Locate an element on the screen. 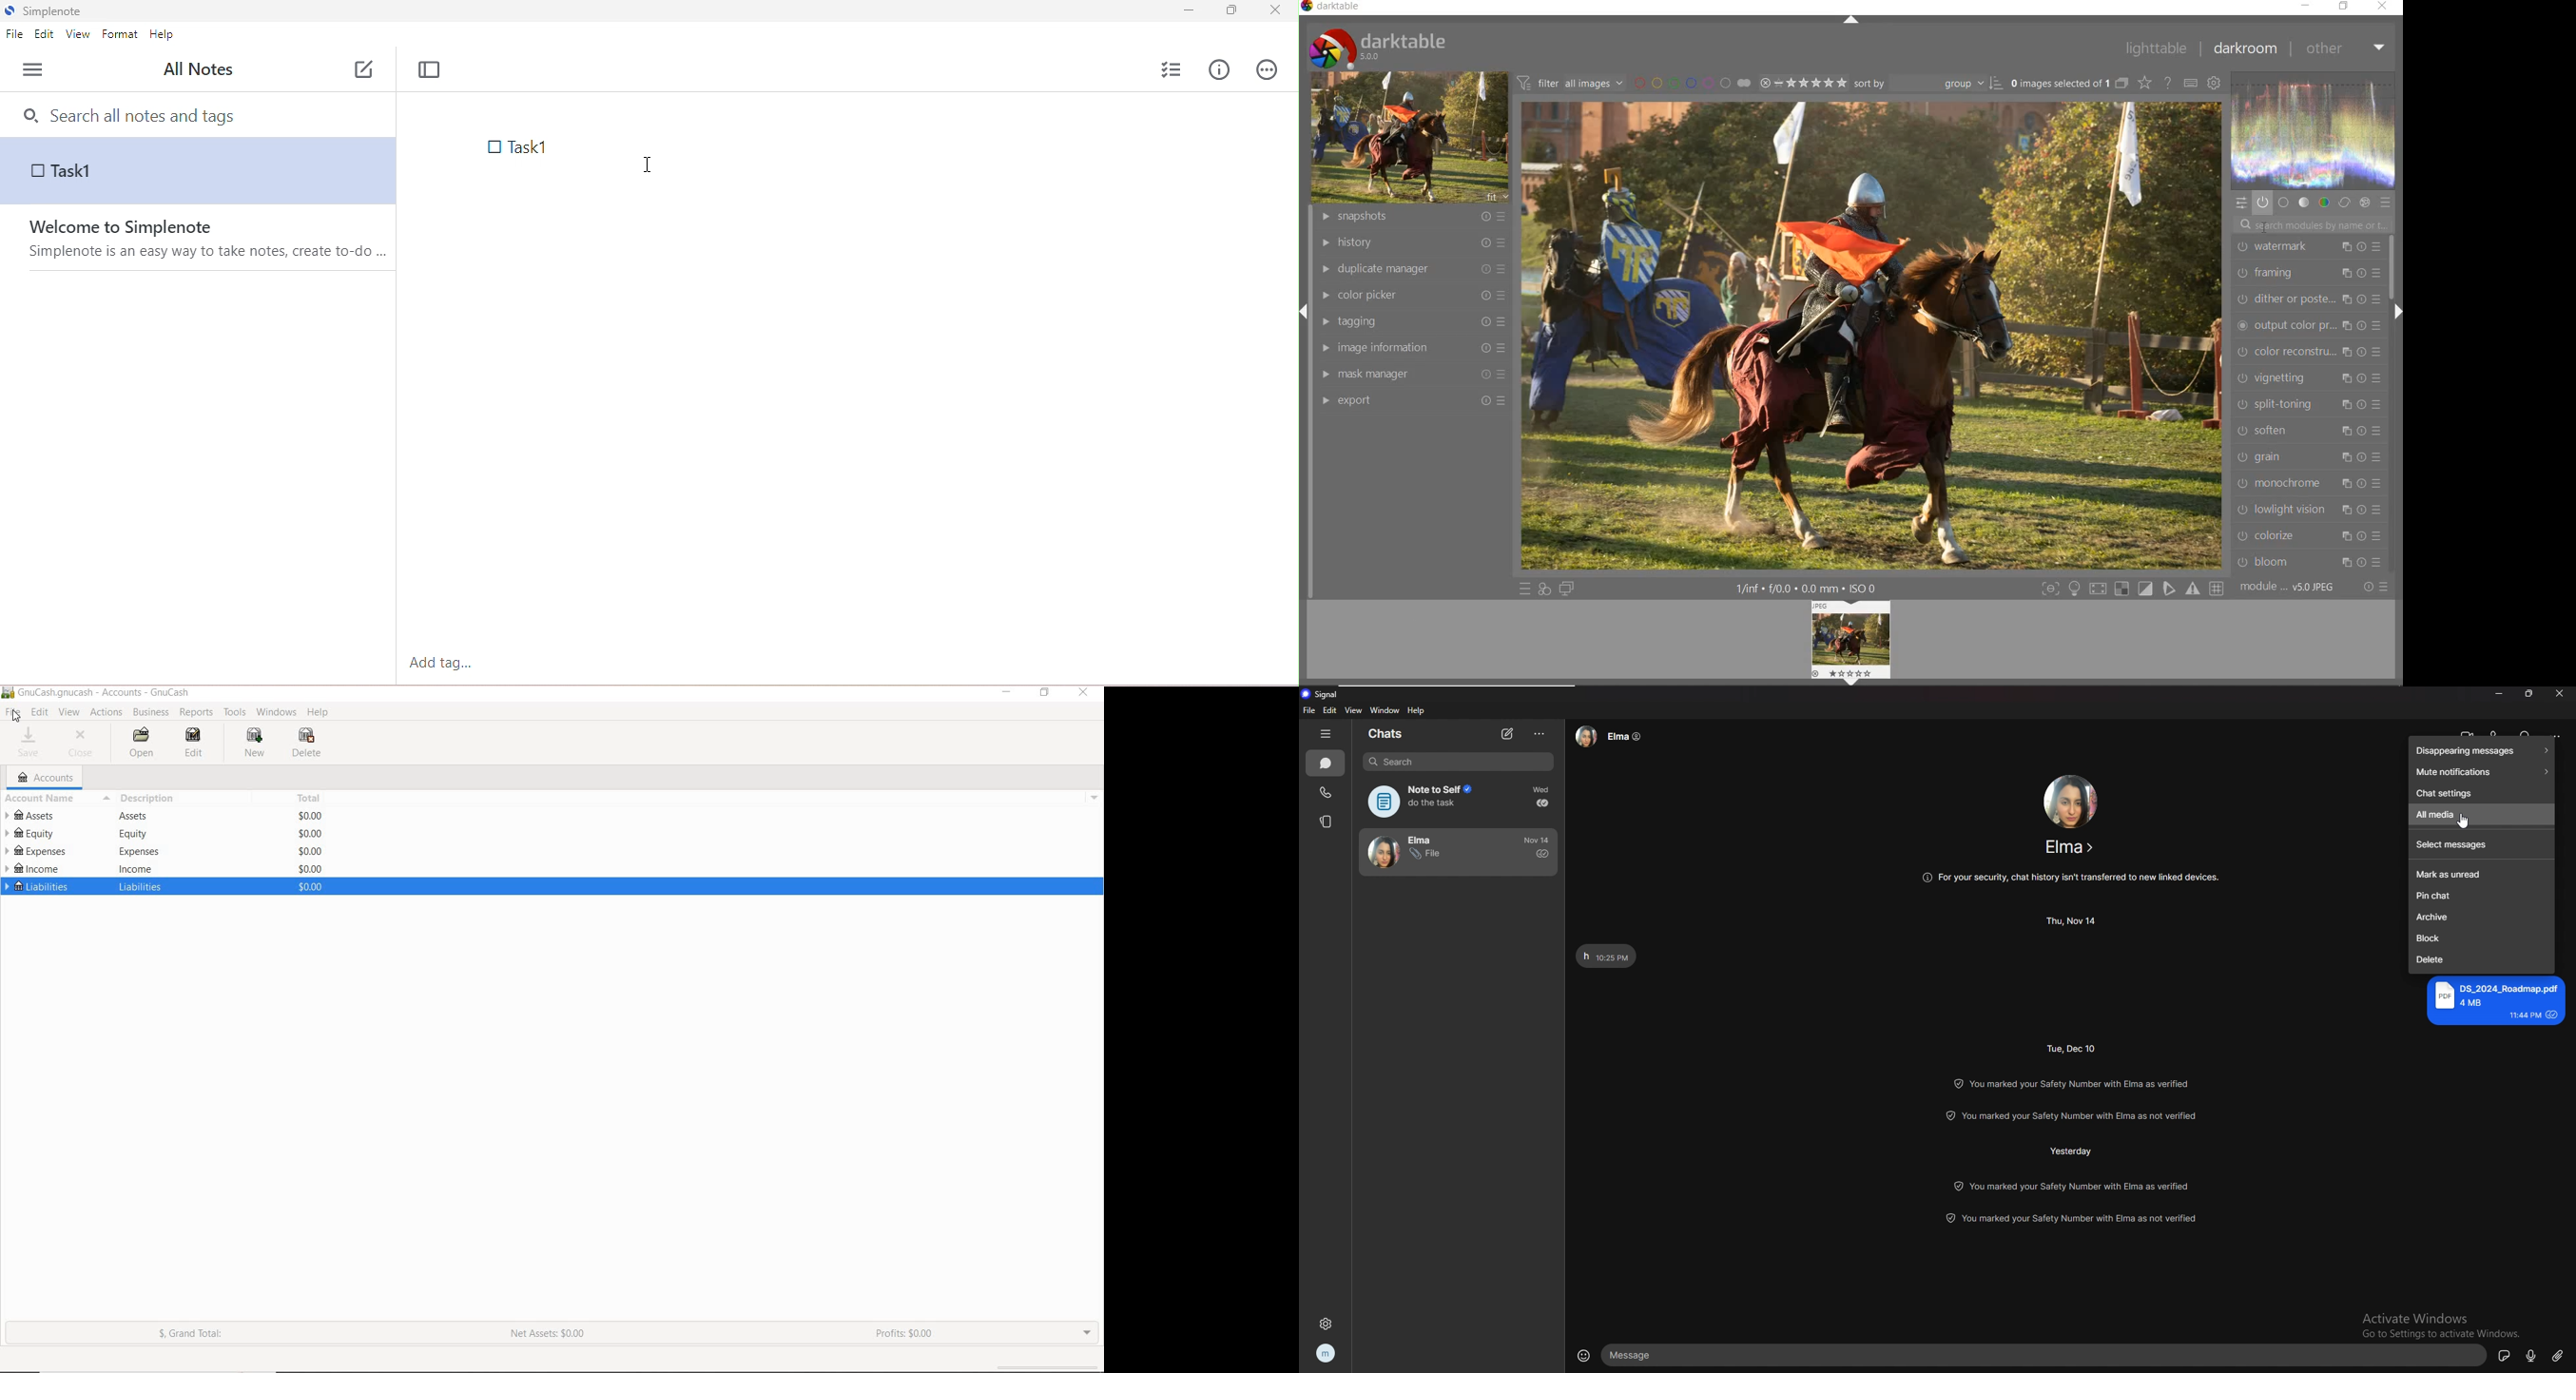 The image size is (2576, 1400). pin chat is located at coordinates (2480, 896).